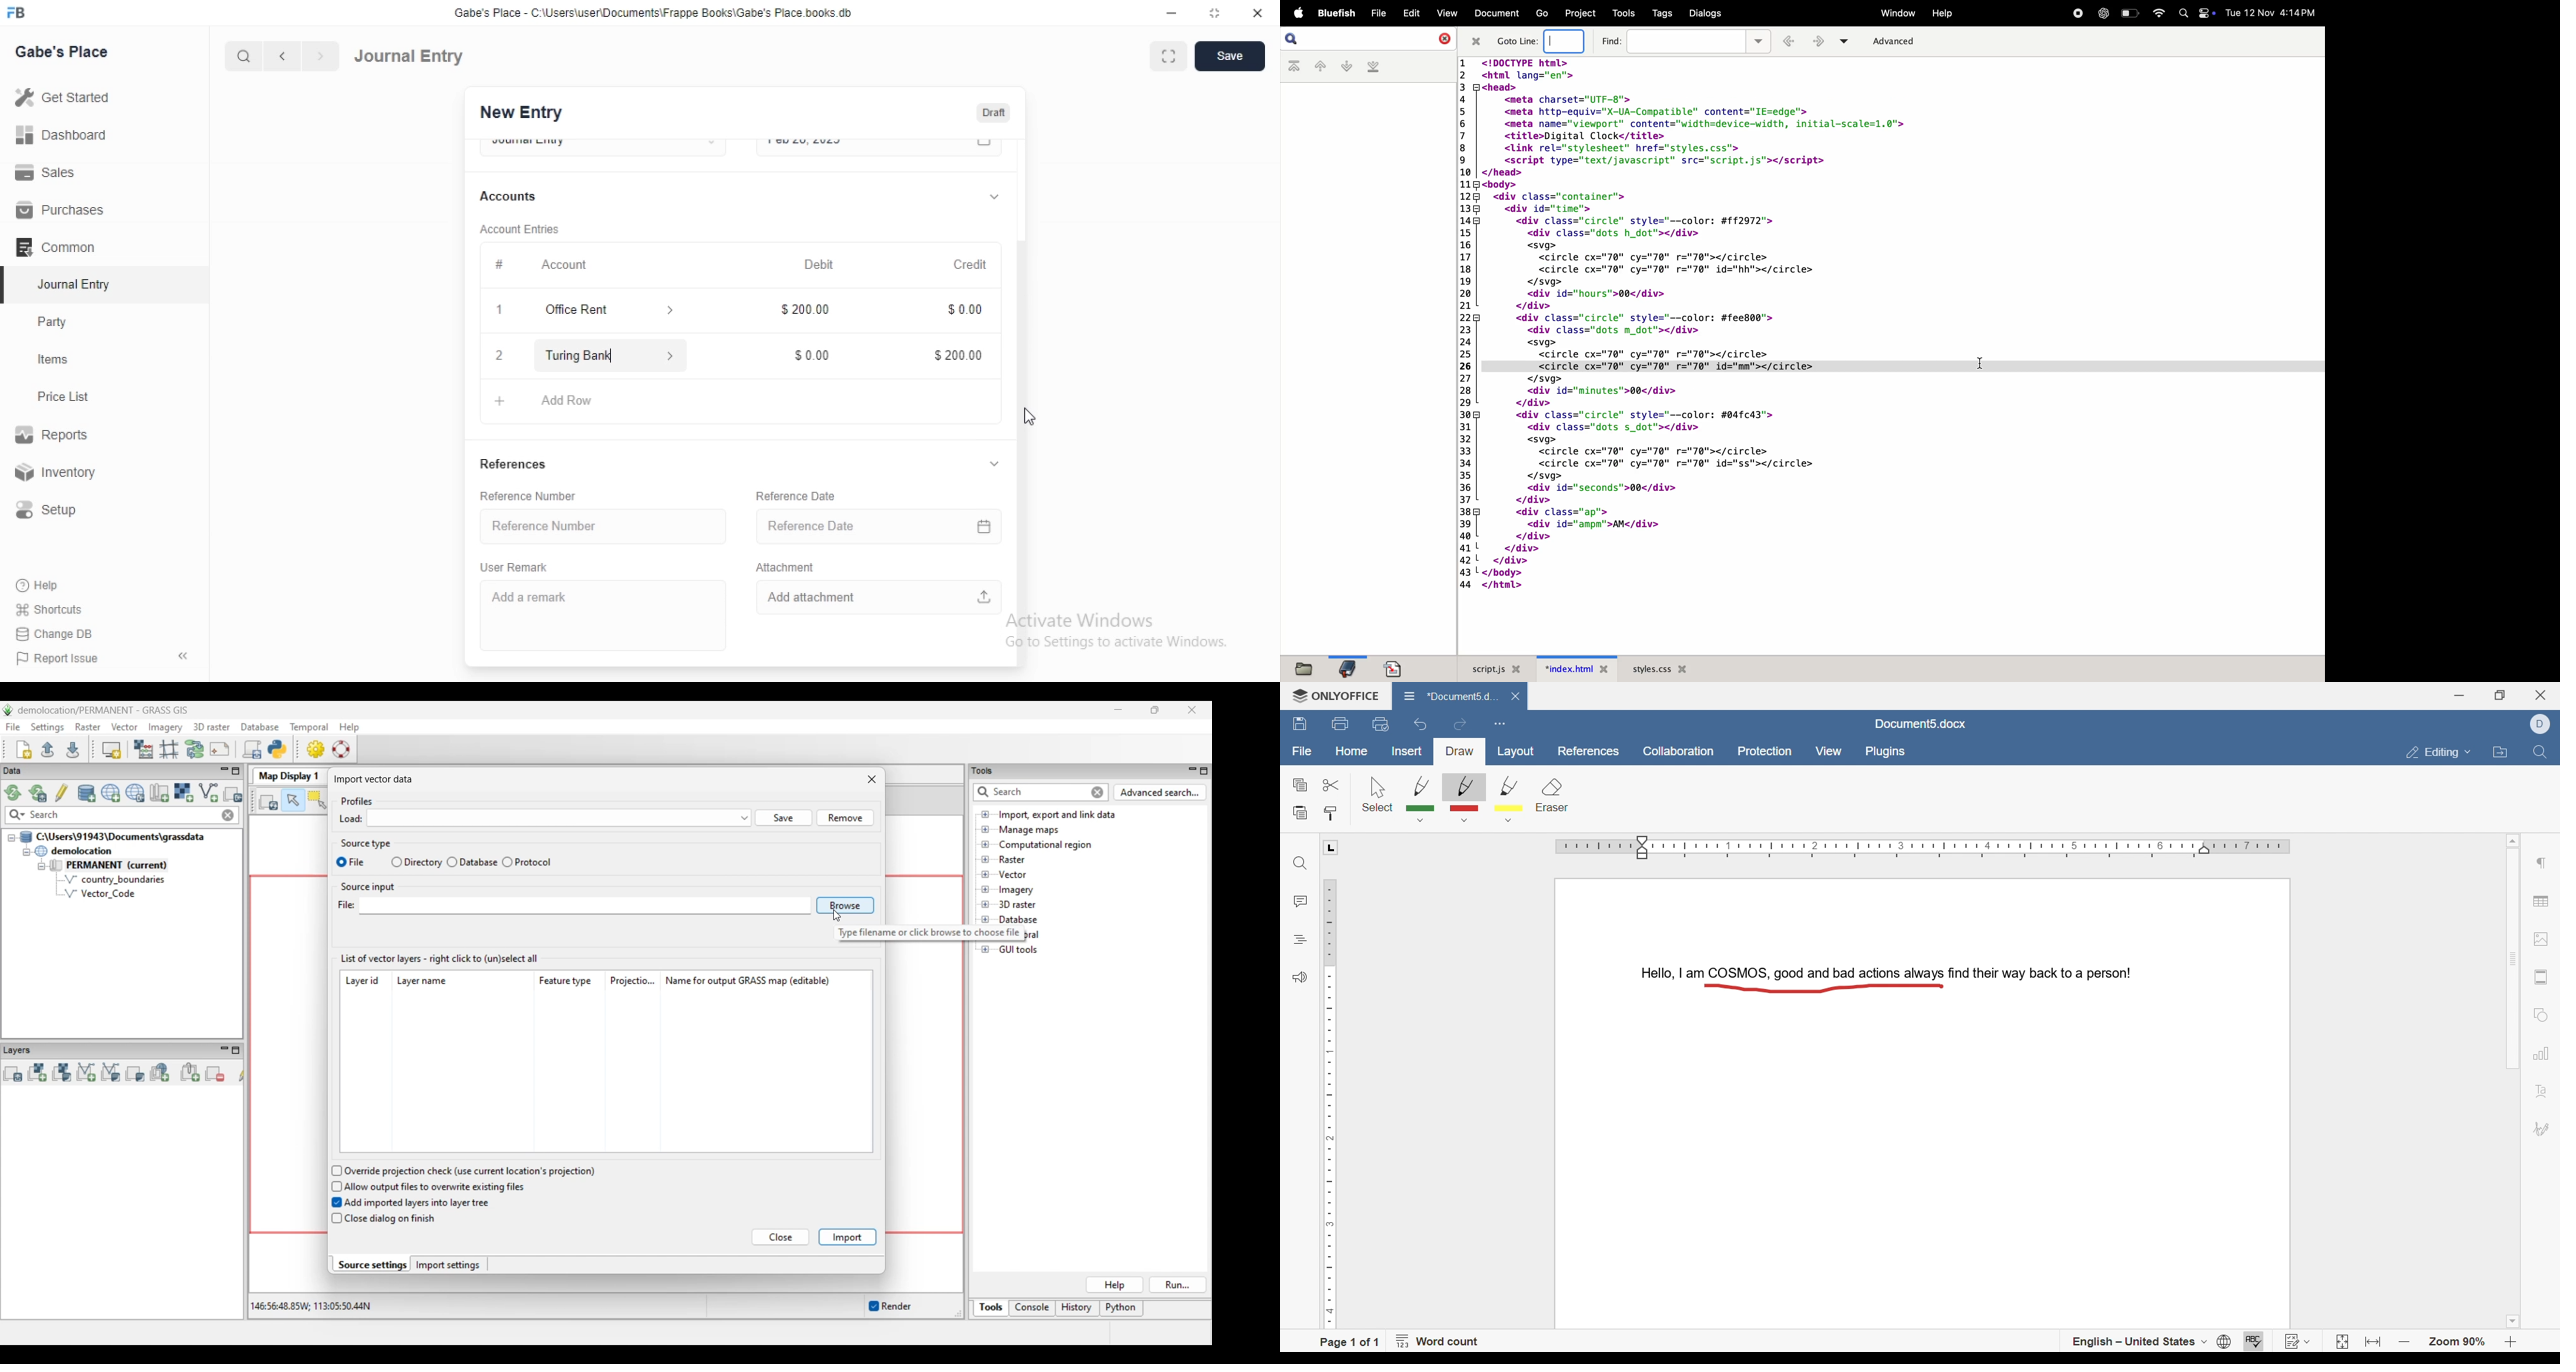  Describe the element at coordinates (1295, 67) in the screenshot. I see `first book mark` at that location.